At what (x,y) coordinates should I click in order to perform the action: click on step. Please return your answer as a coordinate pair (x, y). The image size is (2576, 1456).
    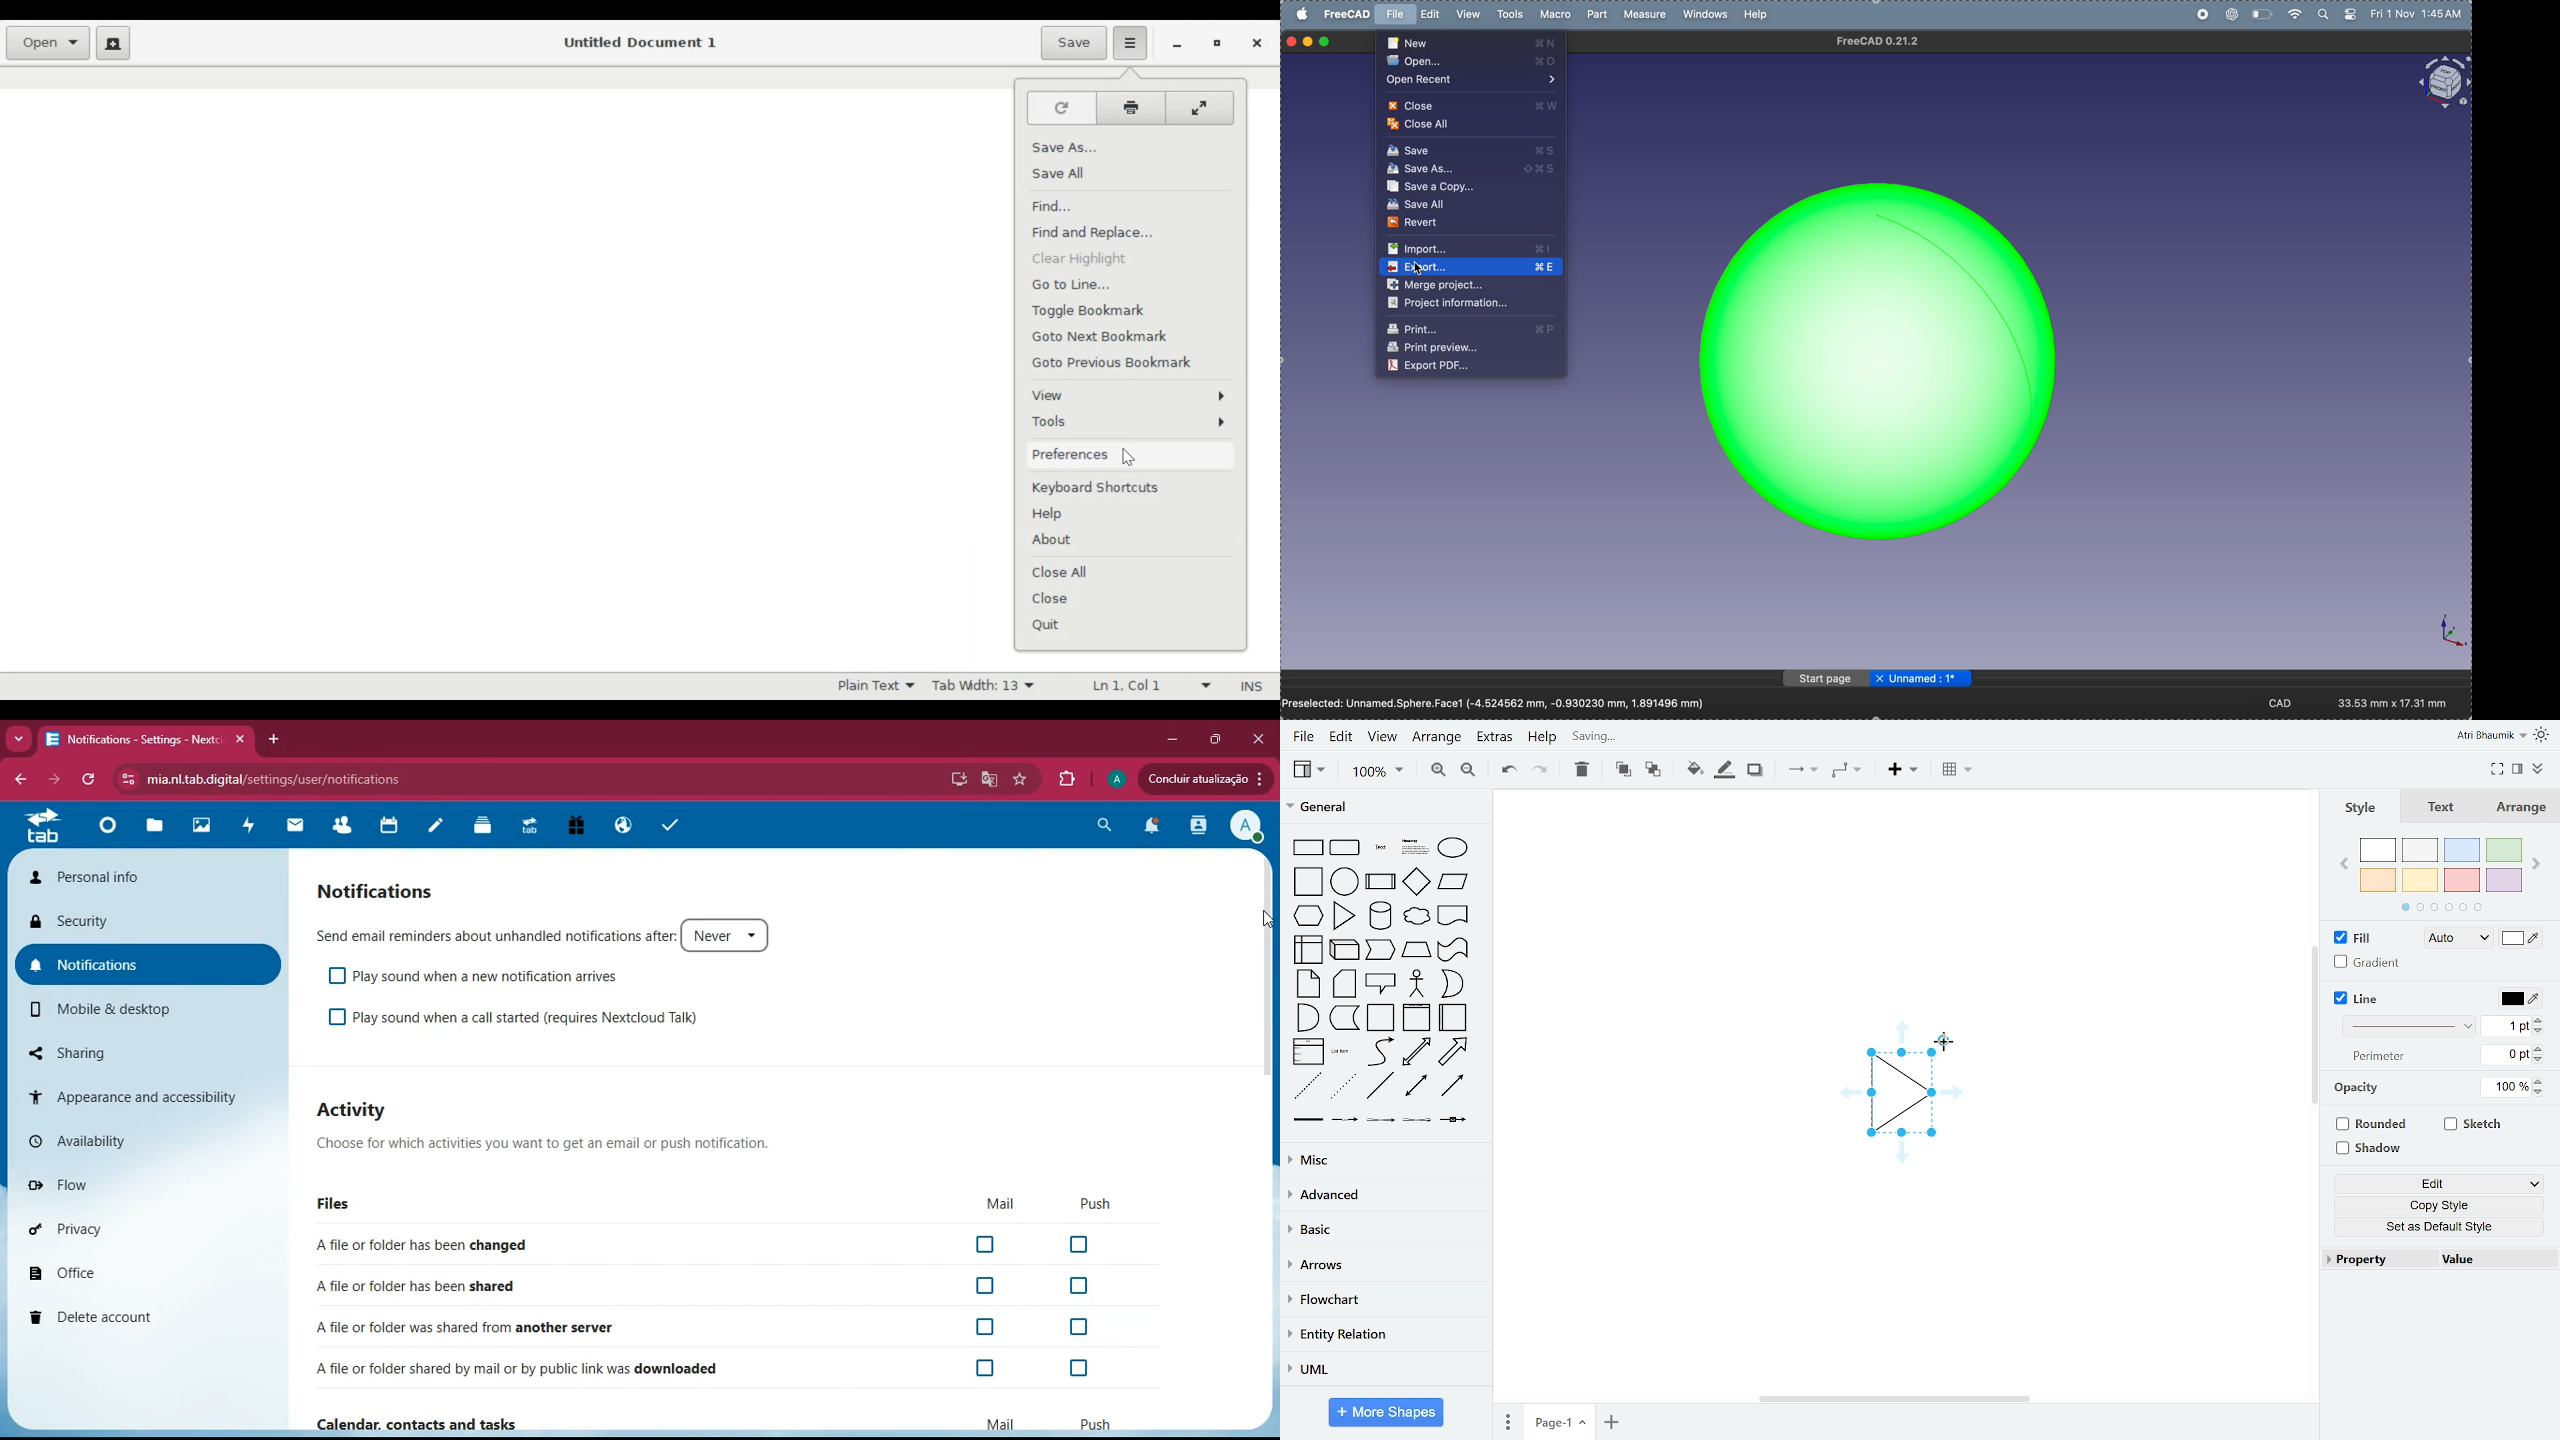
    Looking at the image, I should click on (1382, 951).